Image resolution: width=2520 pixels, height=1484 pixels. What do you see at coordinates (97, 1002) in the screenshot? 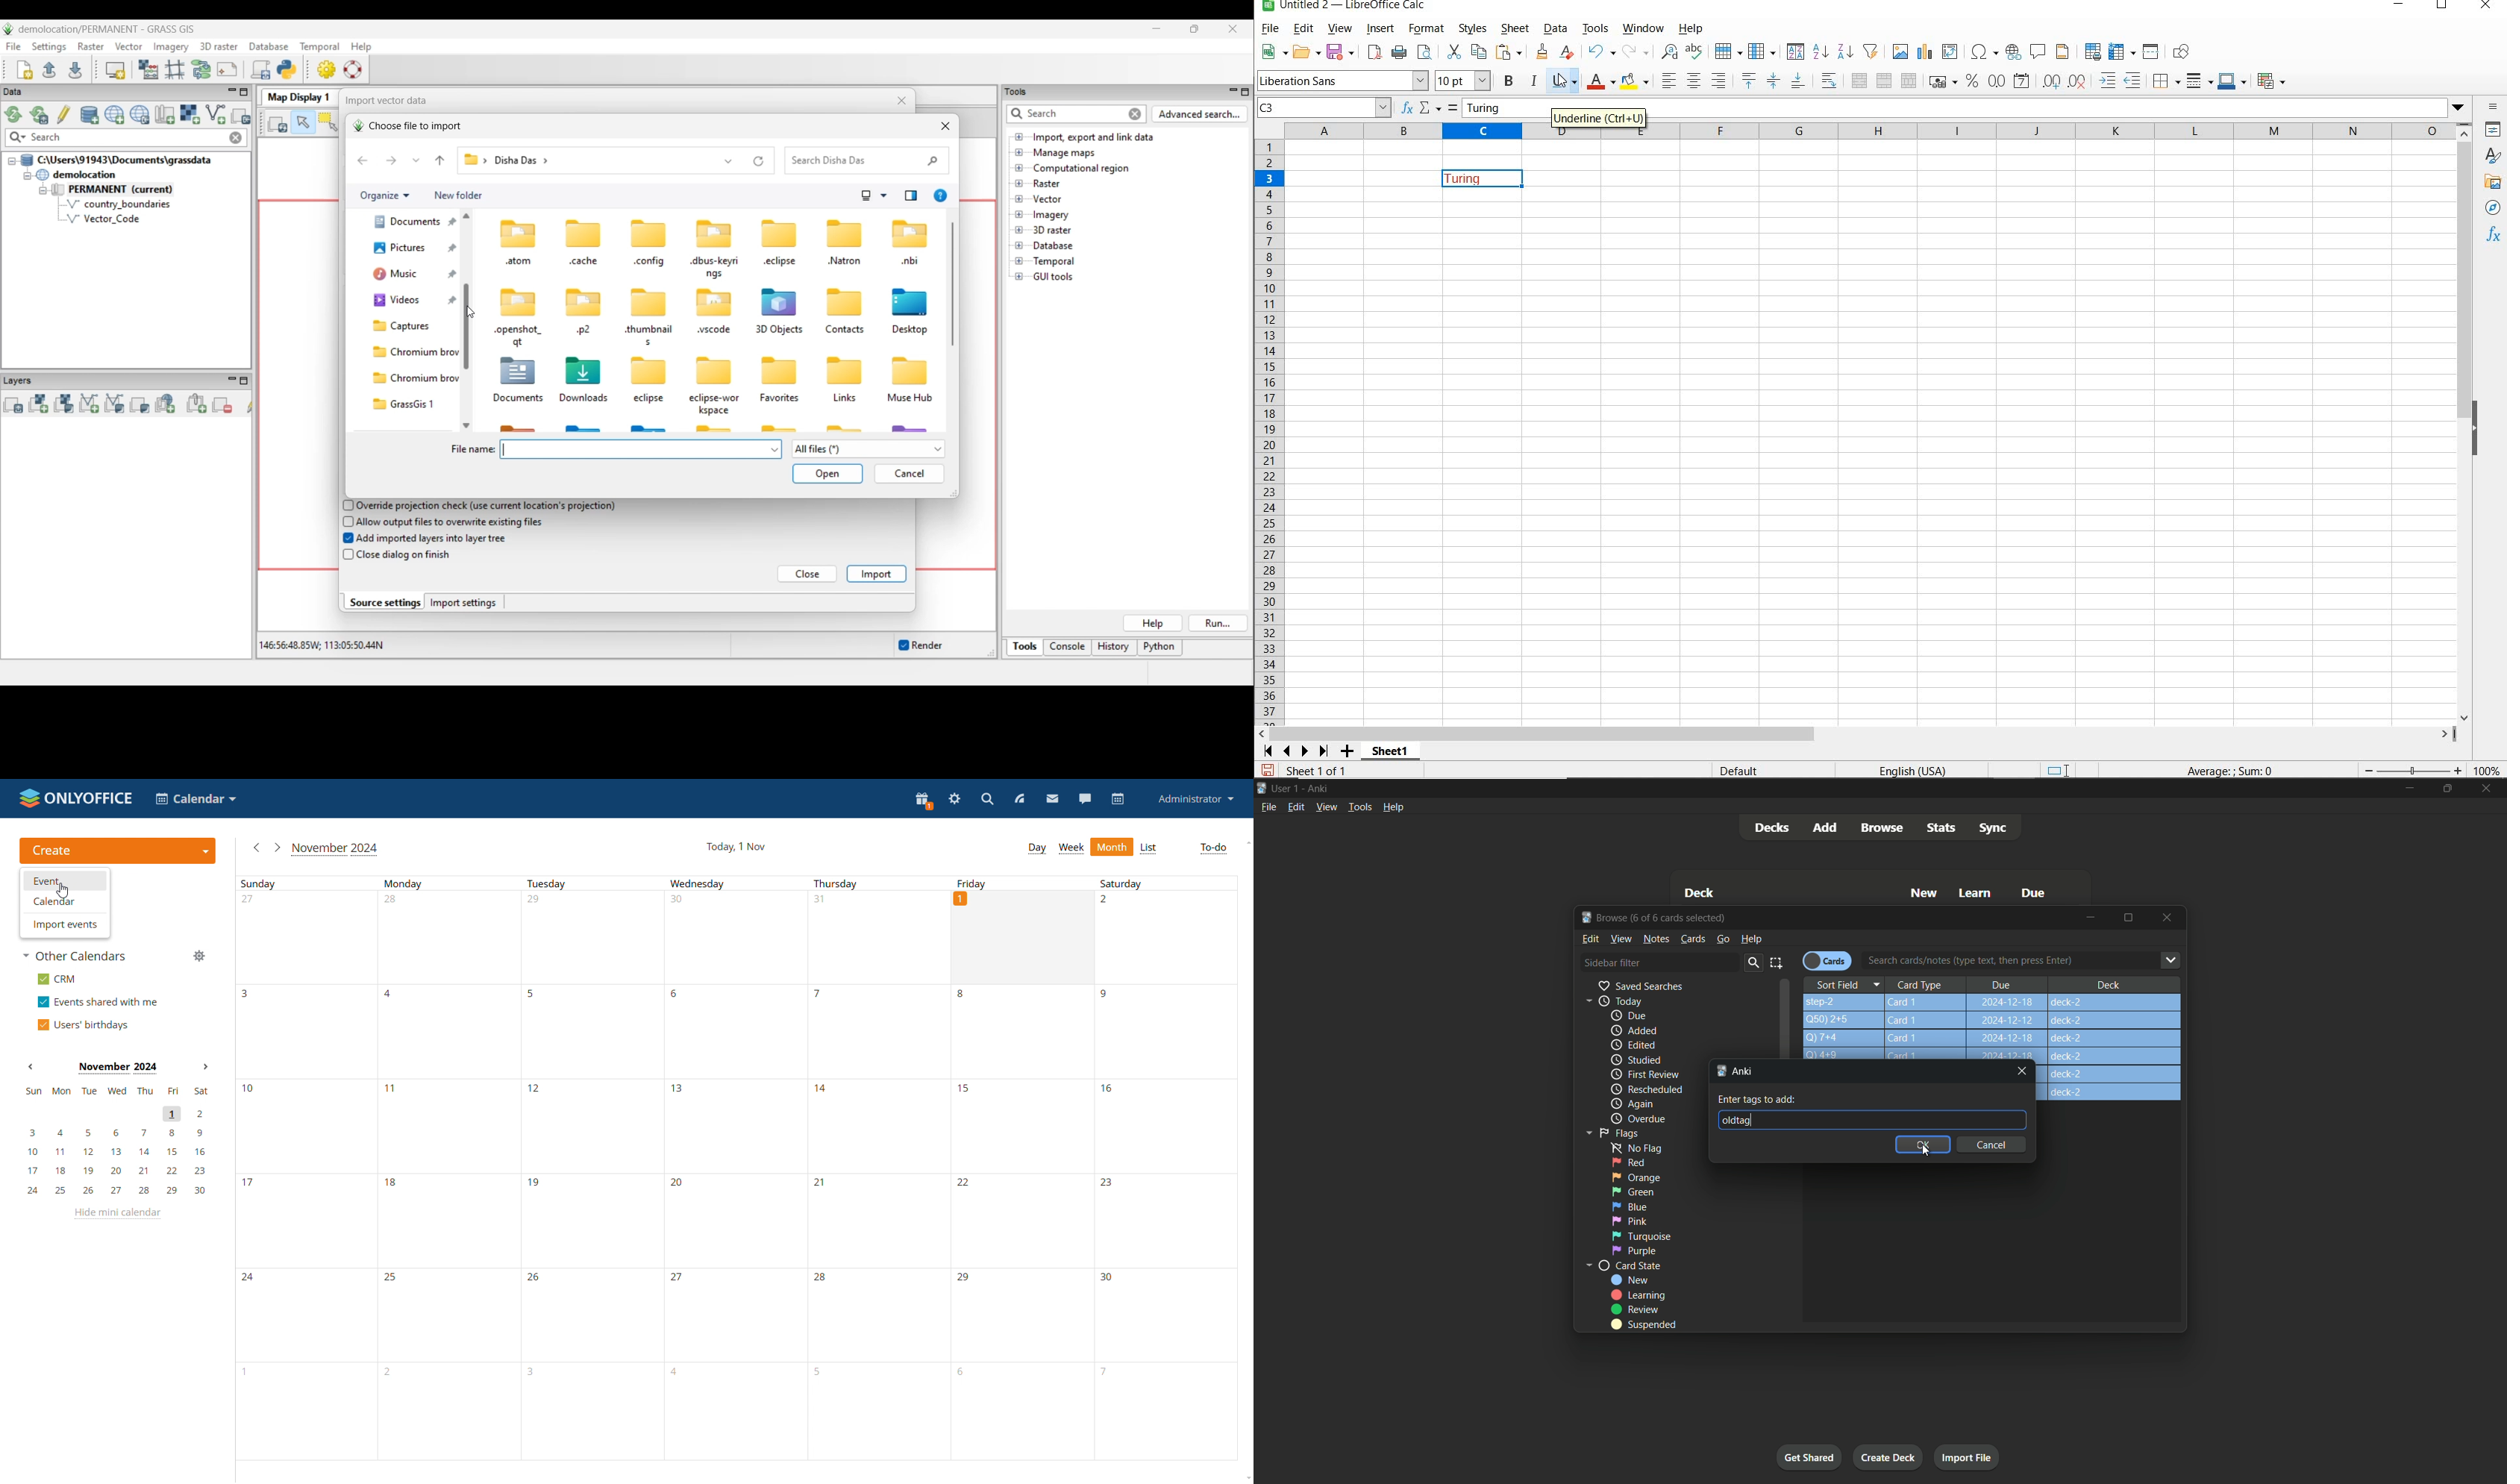
I see `events shared with me` at bounding box center [97, 1002].